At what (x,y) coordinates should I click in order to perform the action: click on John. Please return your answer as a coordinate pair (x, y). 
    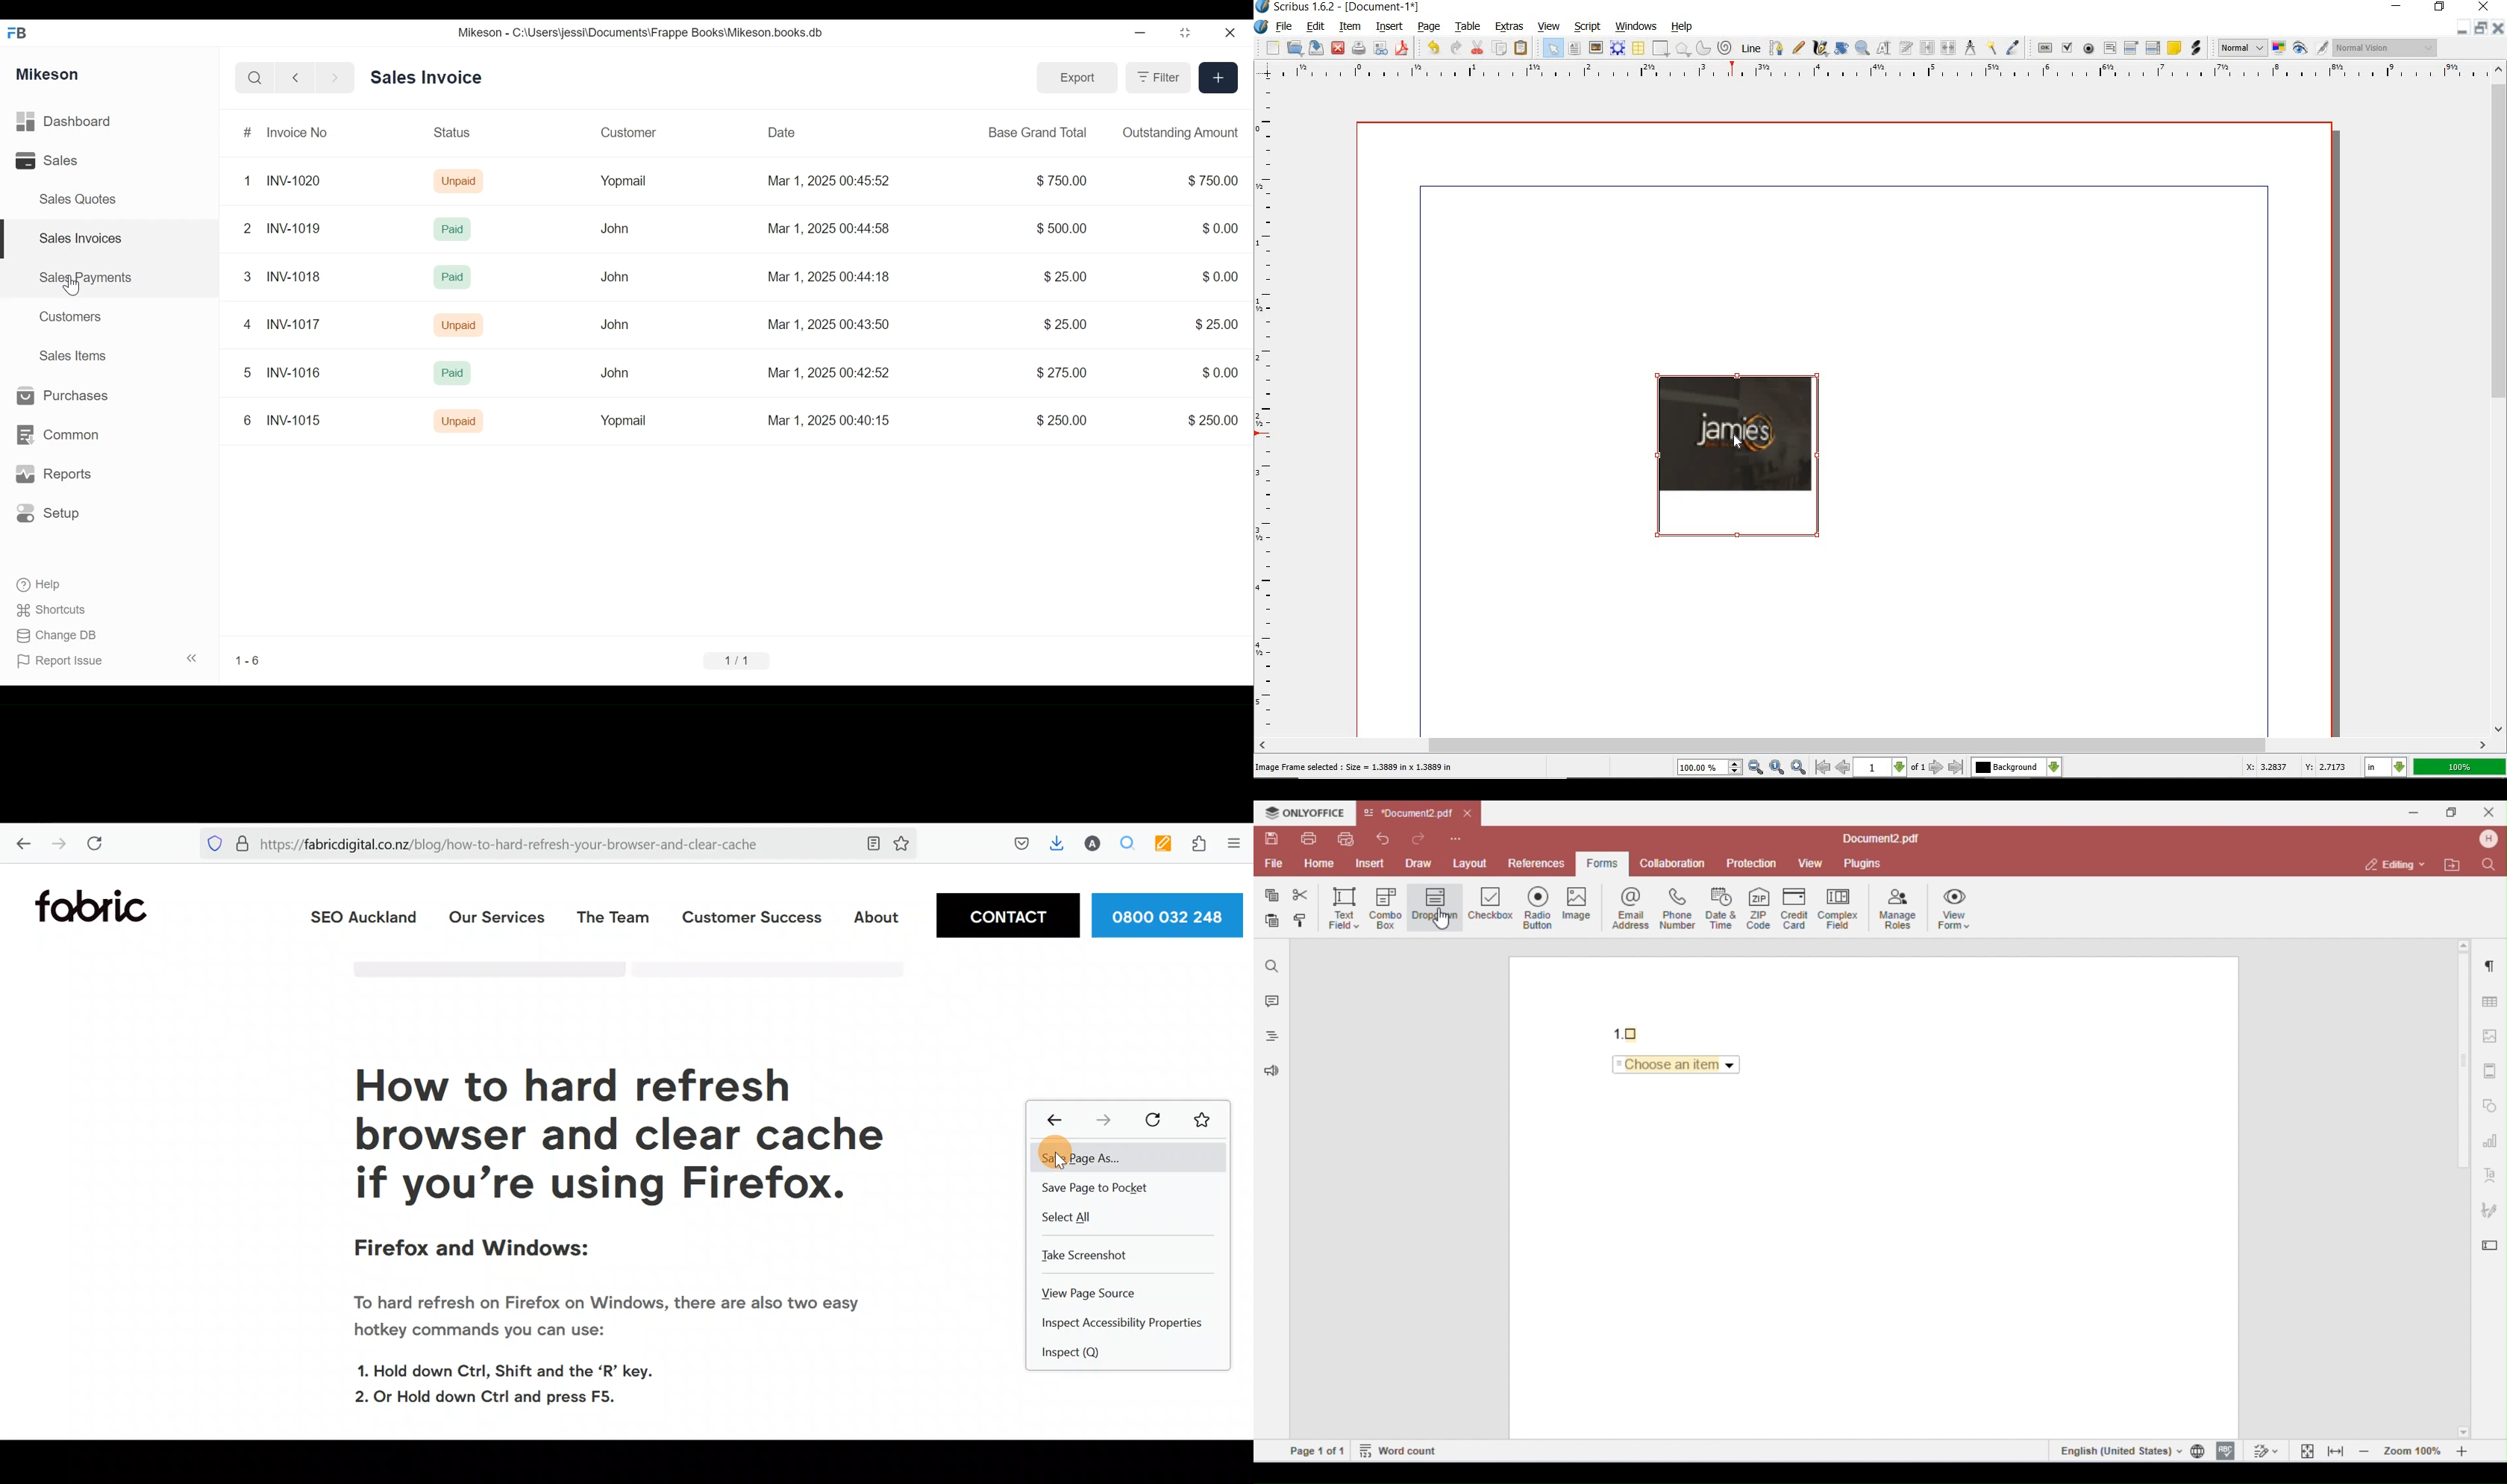
    Looking at the image, I should click on (612, 277).